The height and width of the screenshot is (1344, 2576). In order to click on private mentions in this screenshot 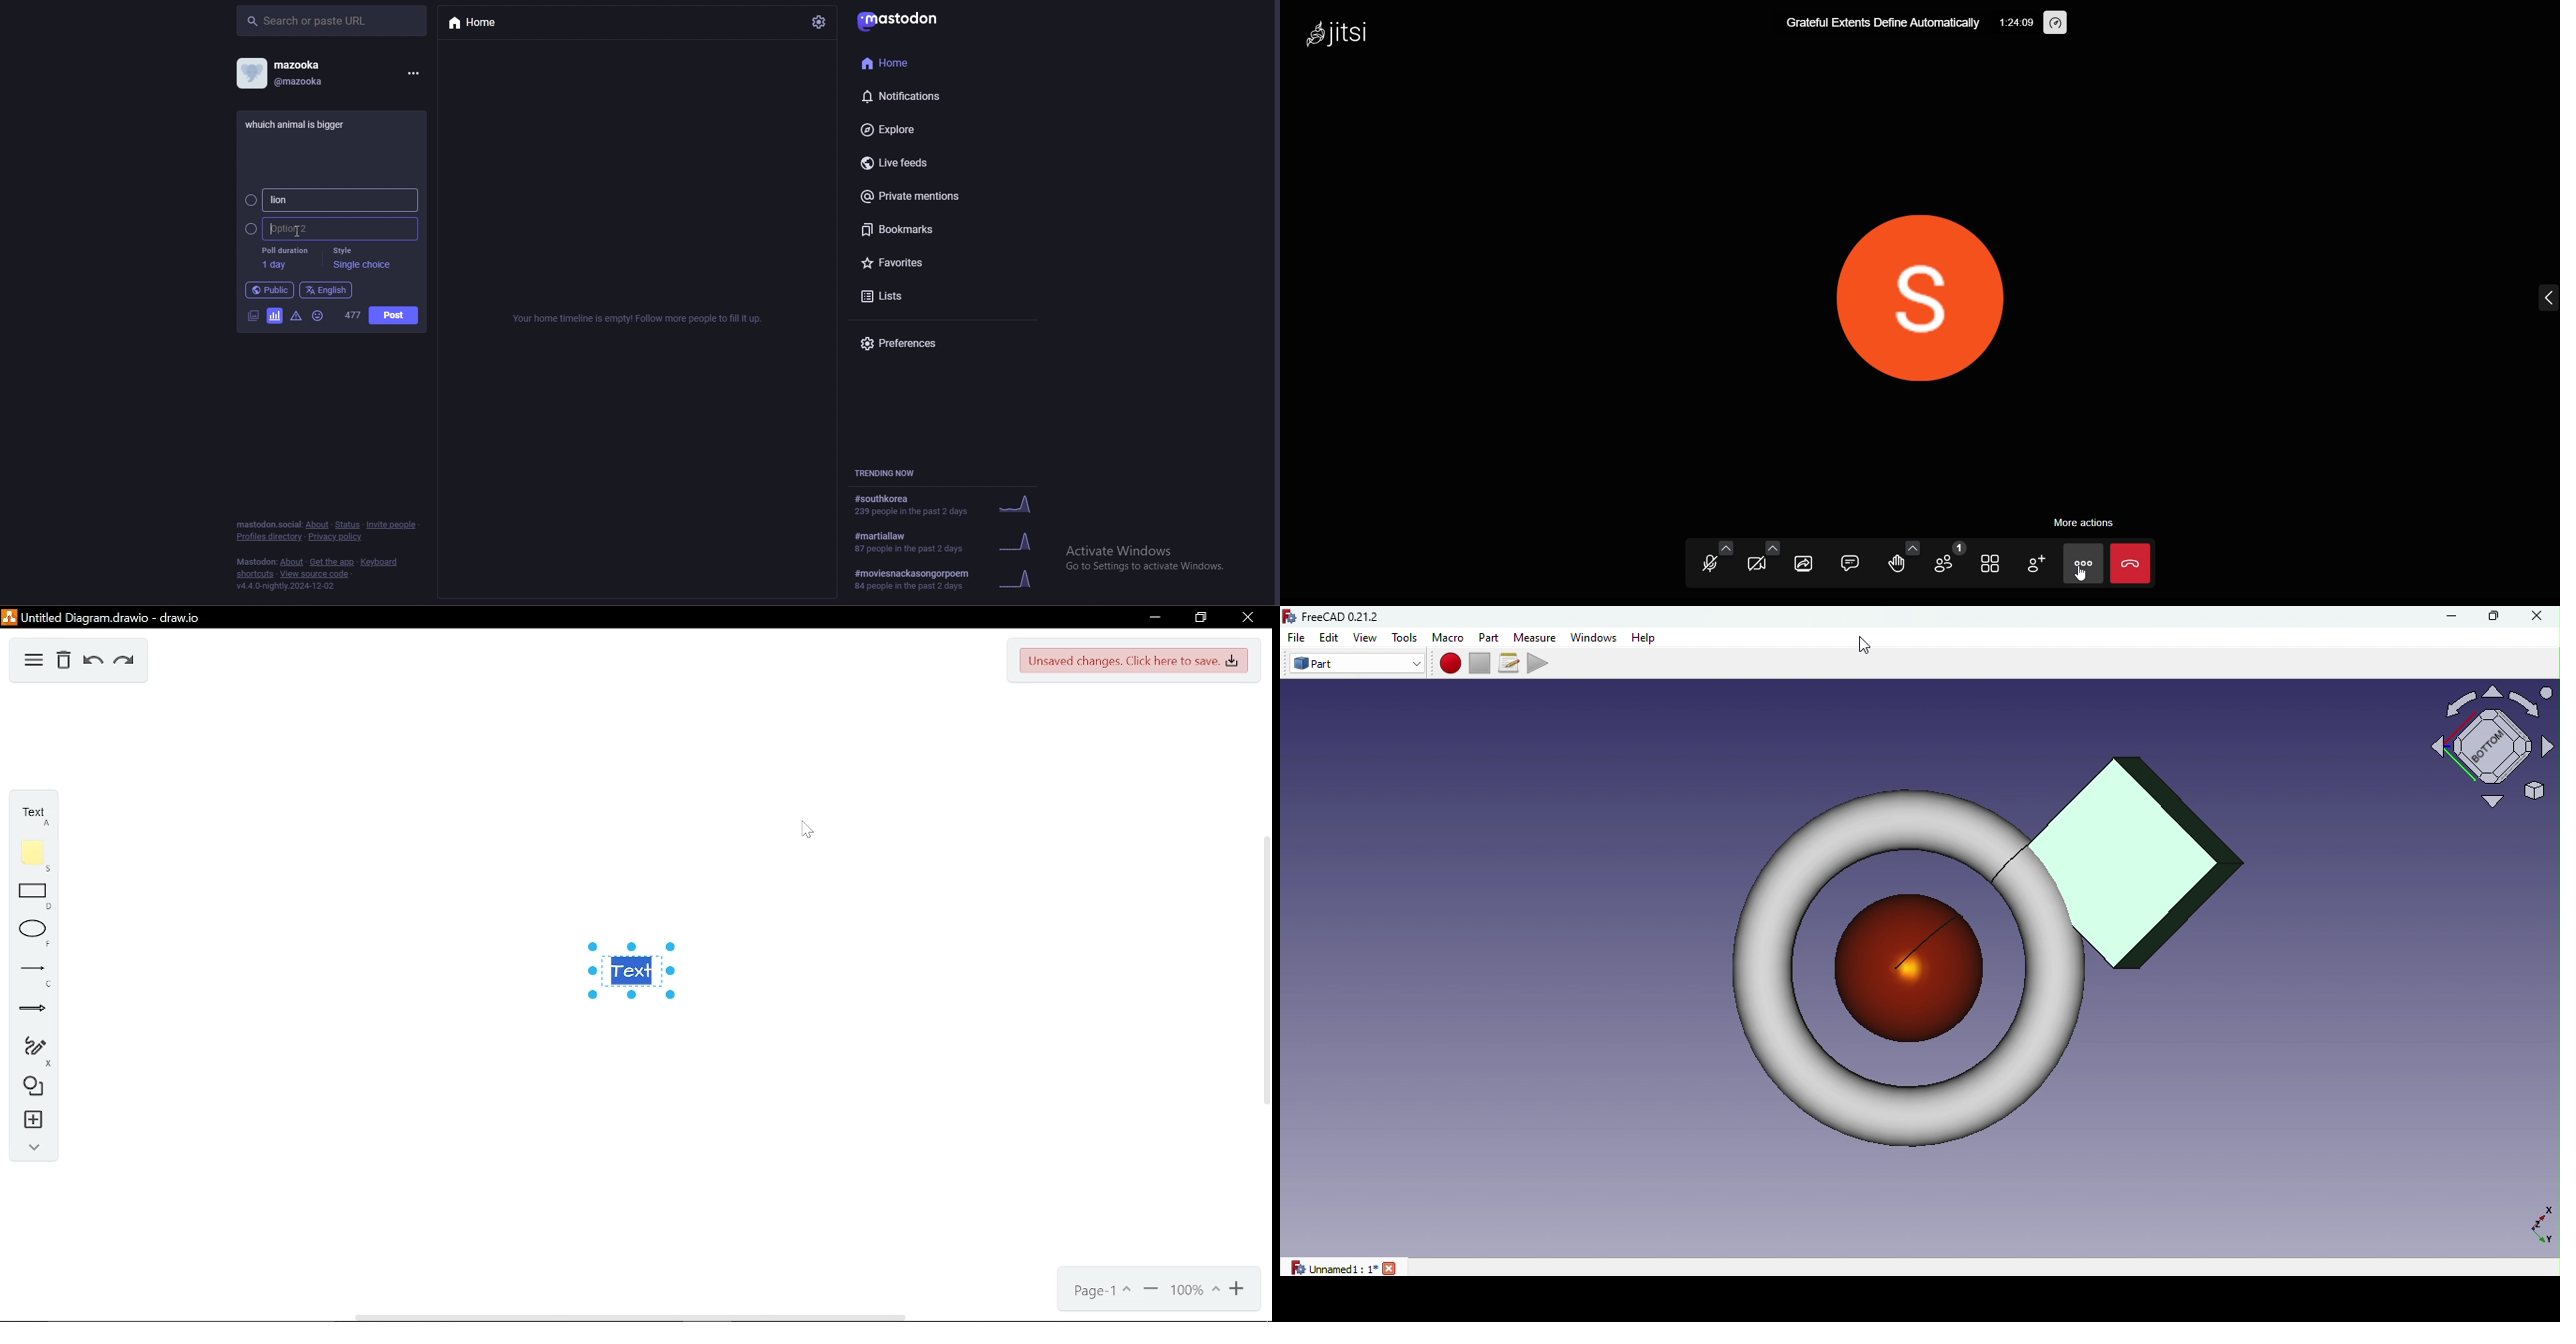, I will do `click(921, 196)`.